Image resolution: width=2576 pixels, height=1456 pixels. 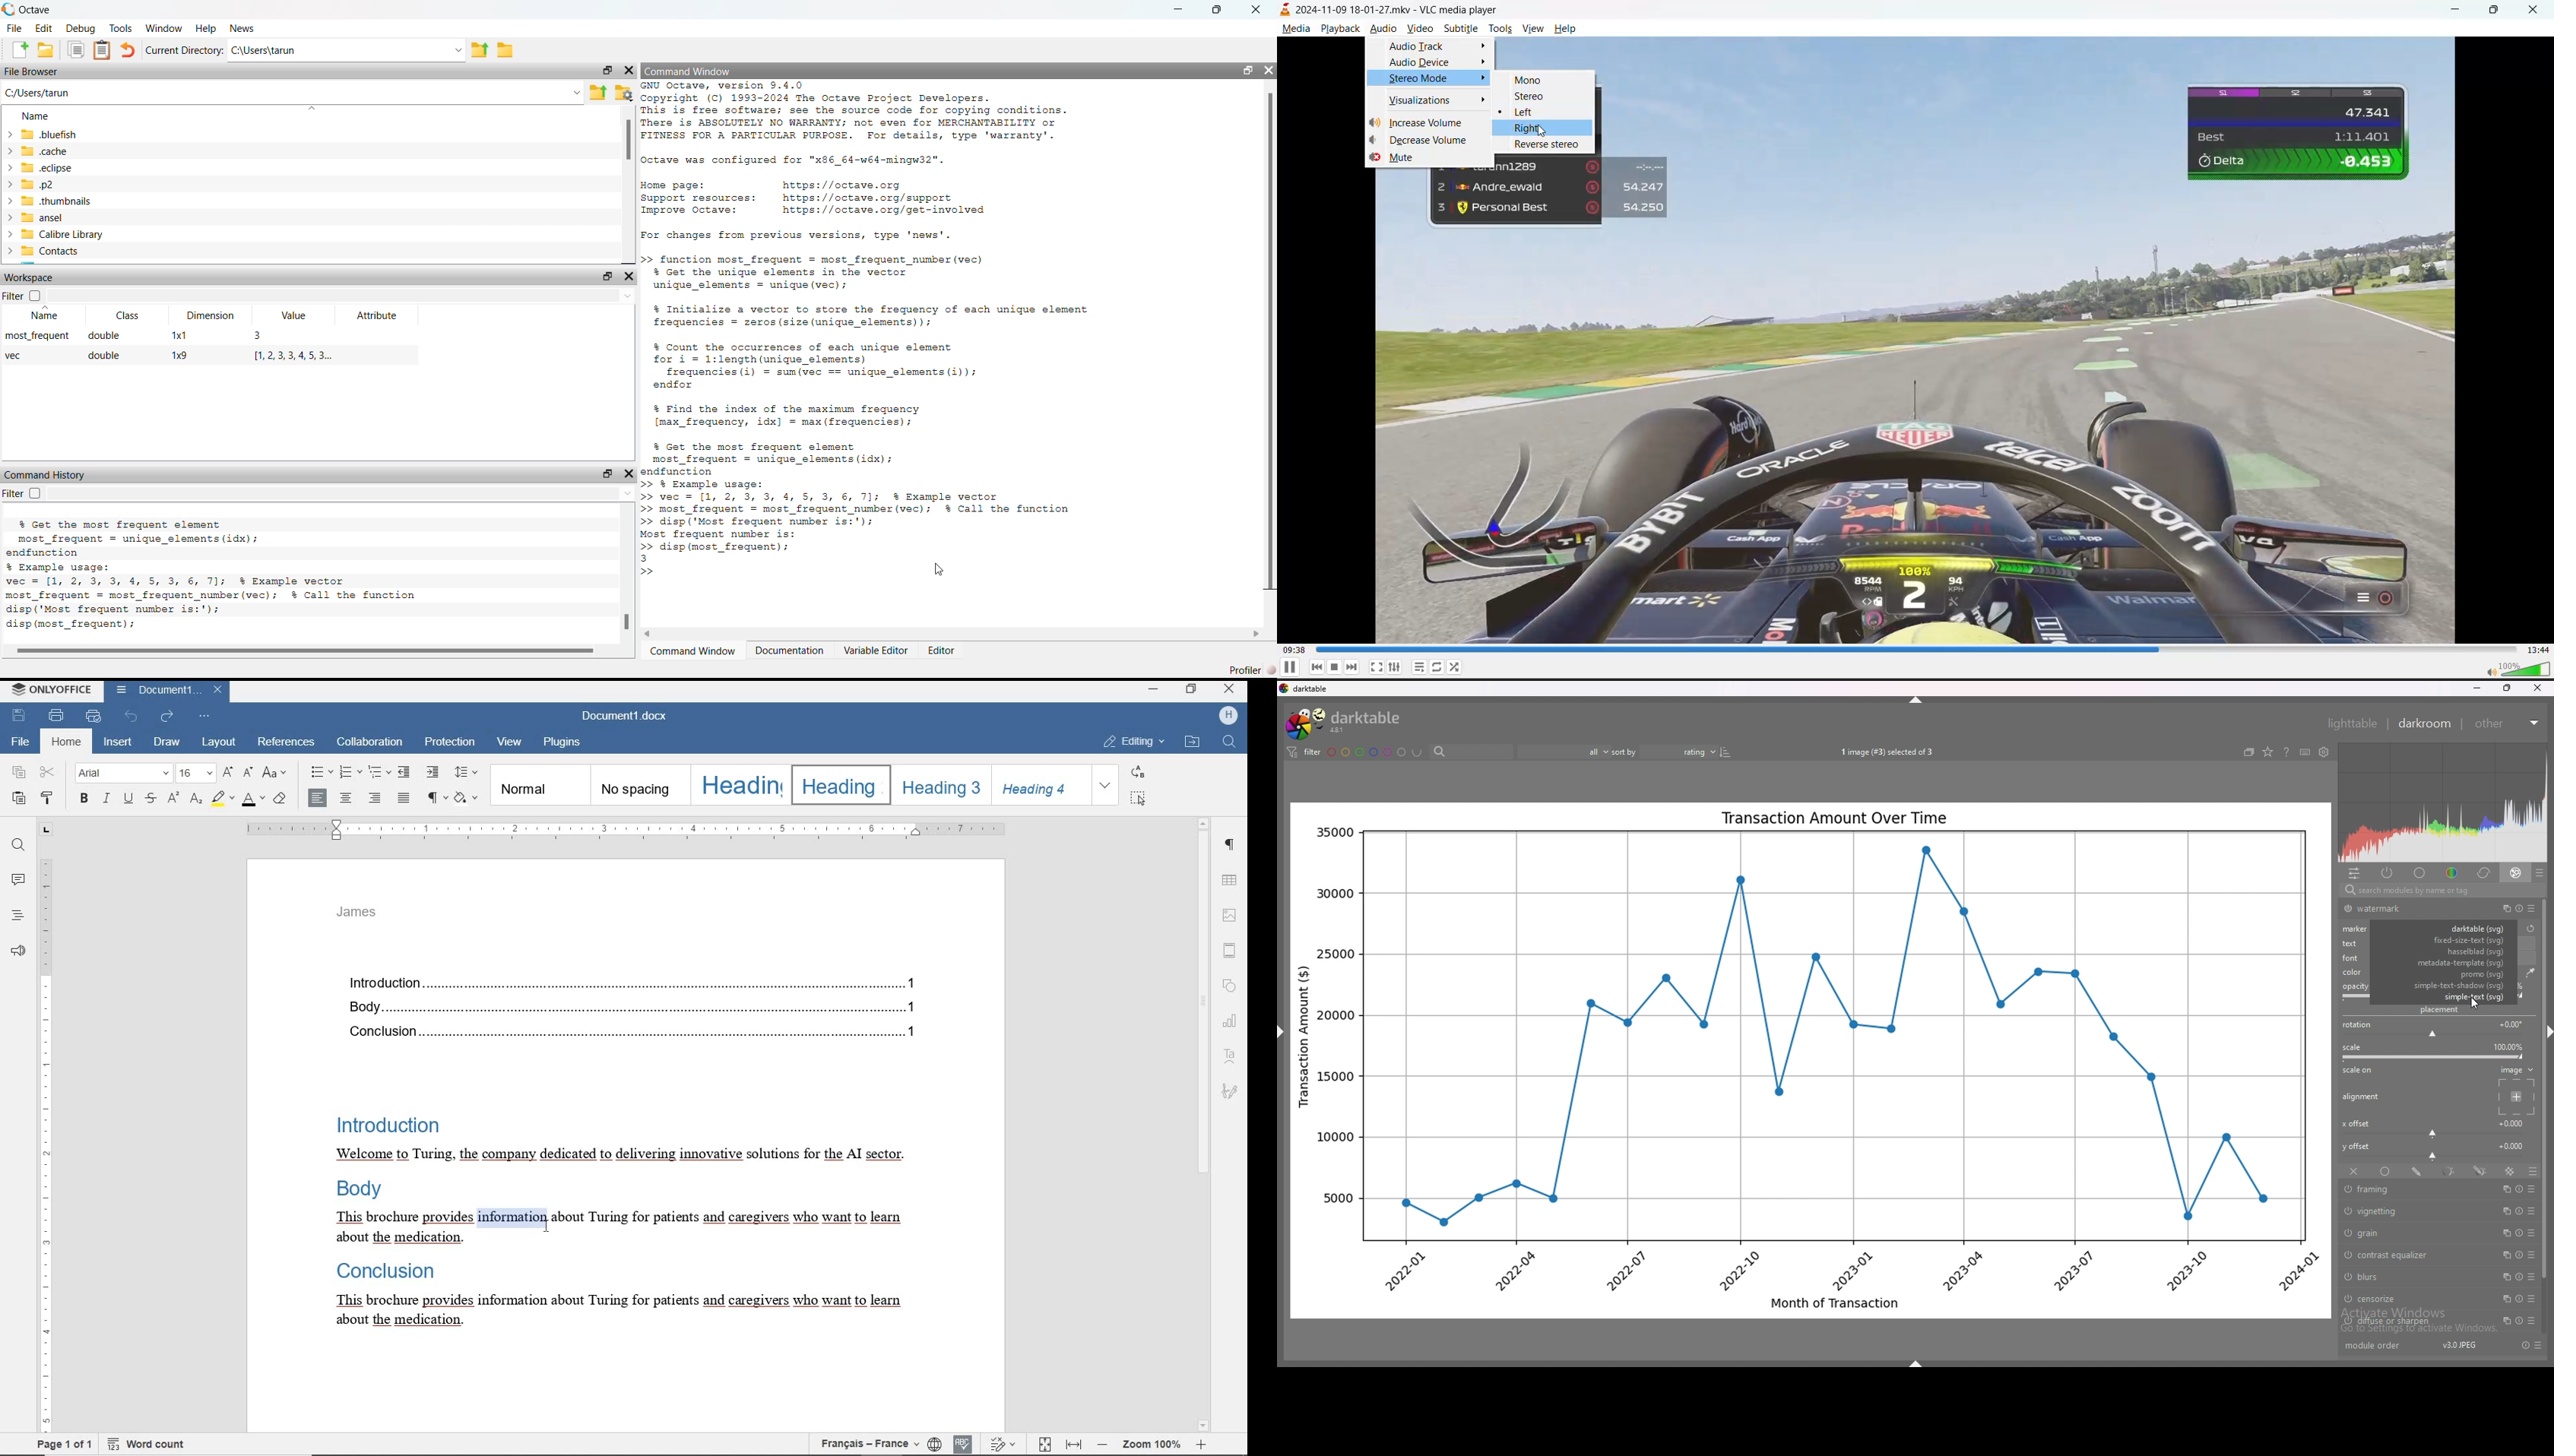 What do you see at coordinates (2434, 1057) in the screenshot?
I see `scale bar` at bounding box center [2434, 1057].